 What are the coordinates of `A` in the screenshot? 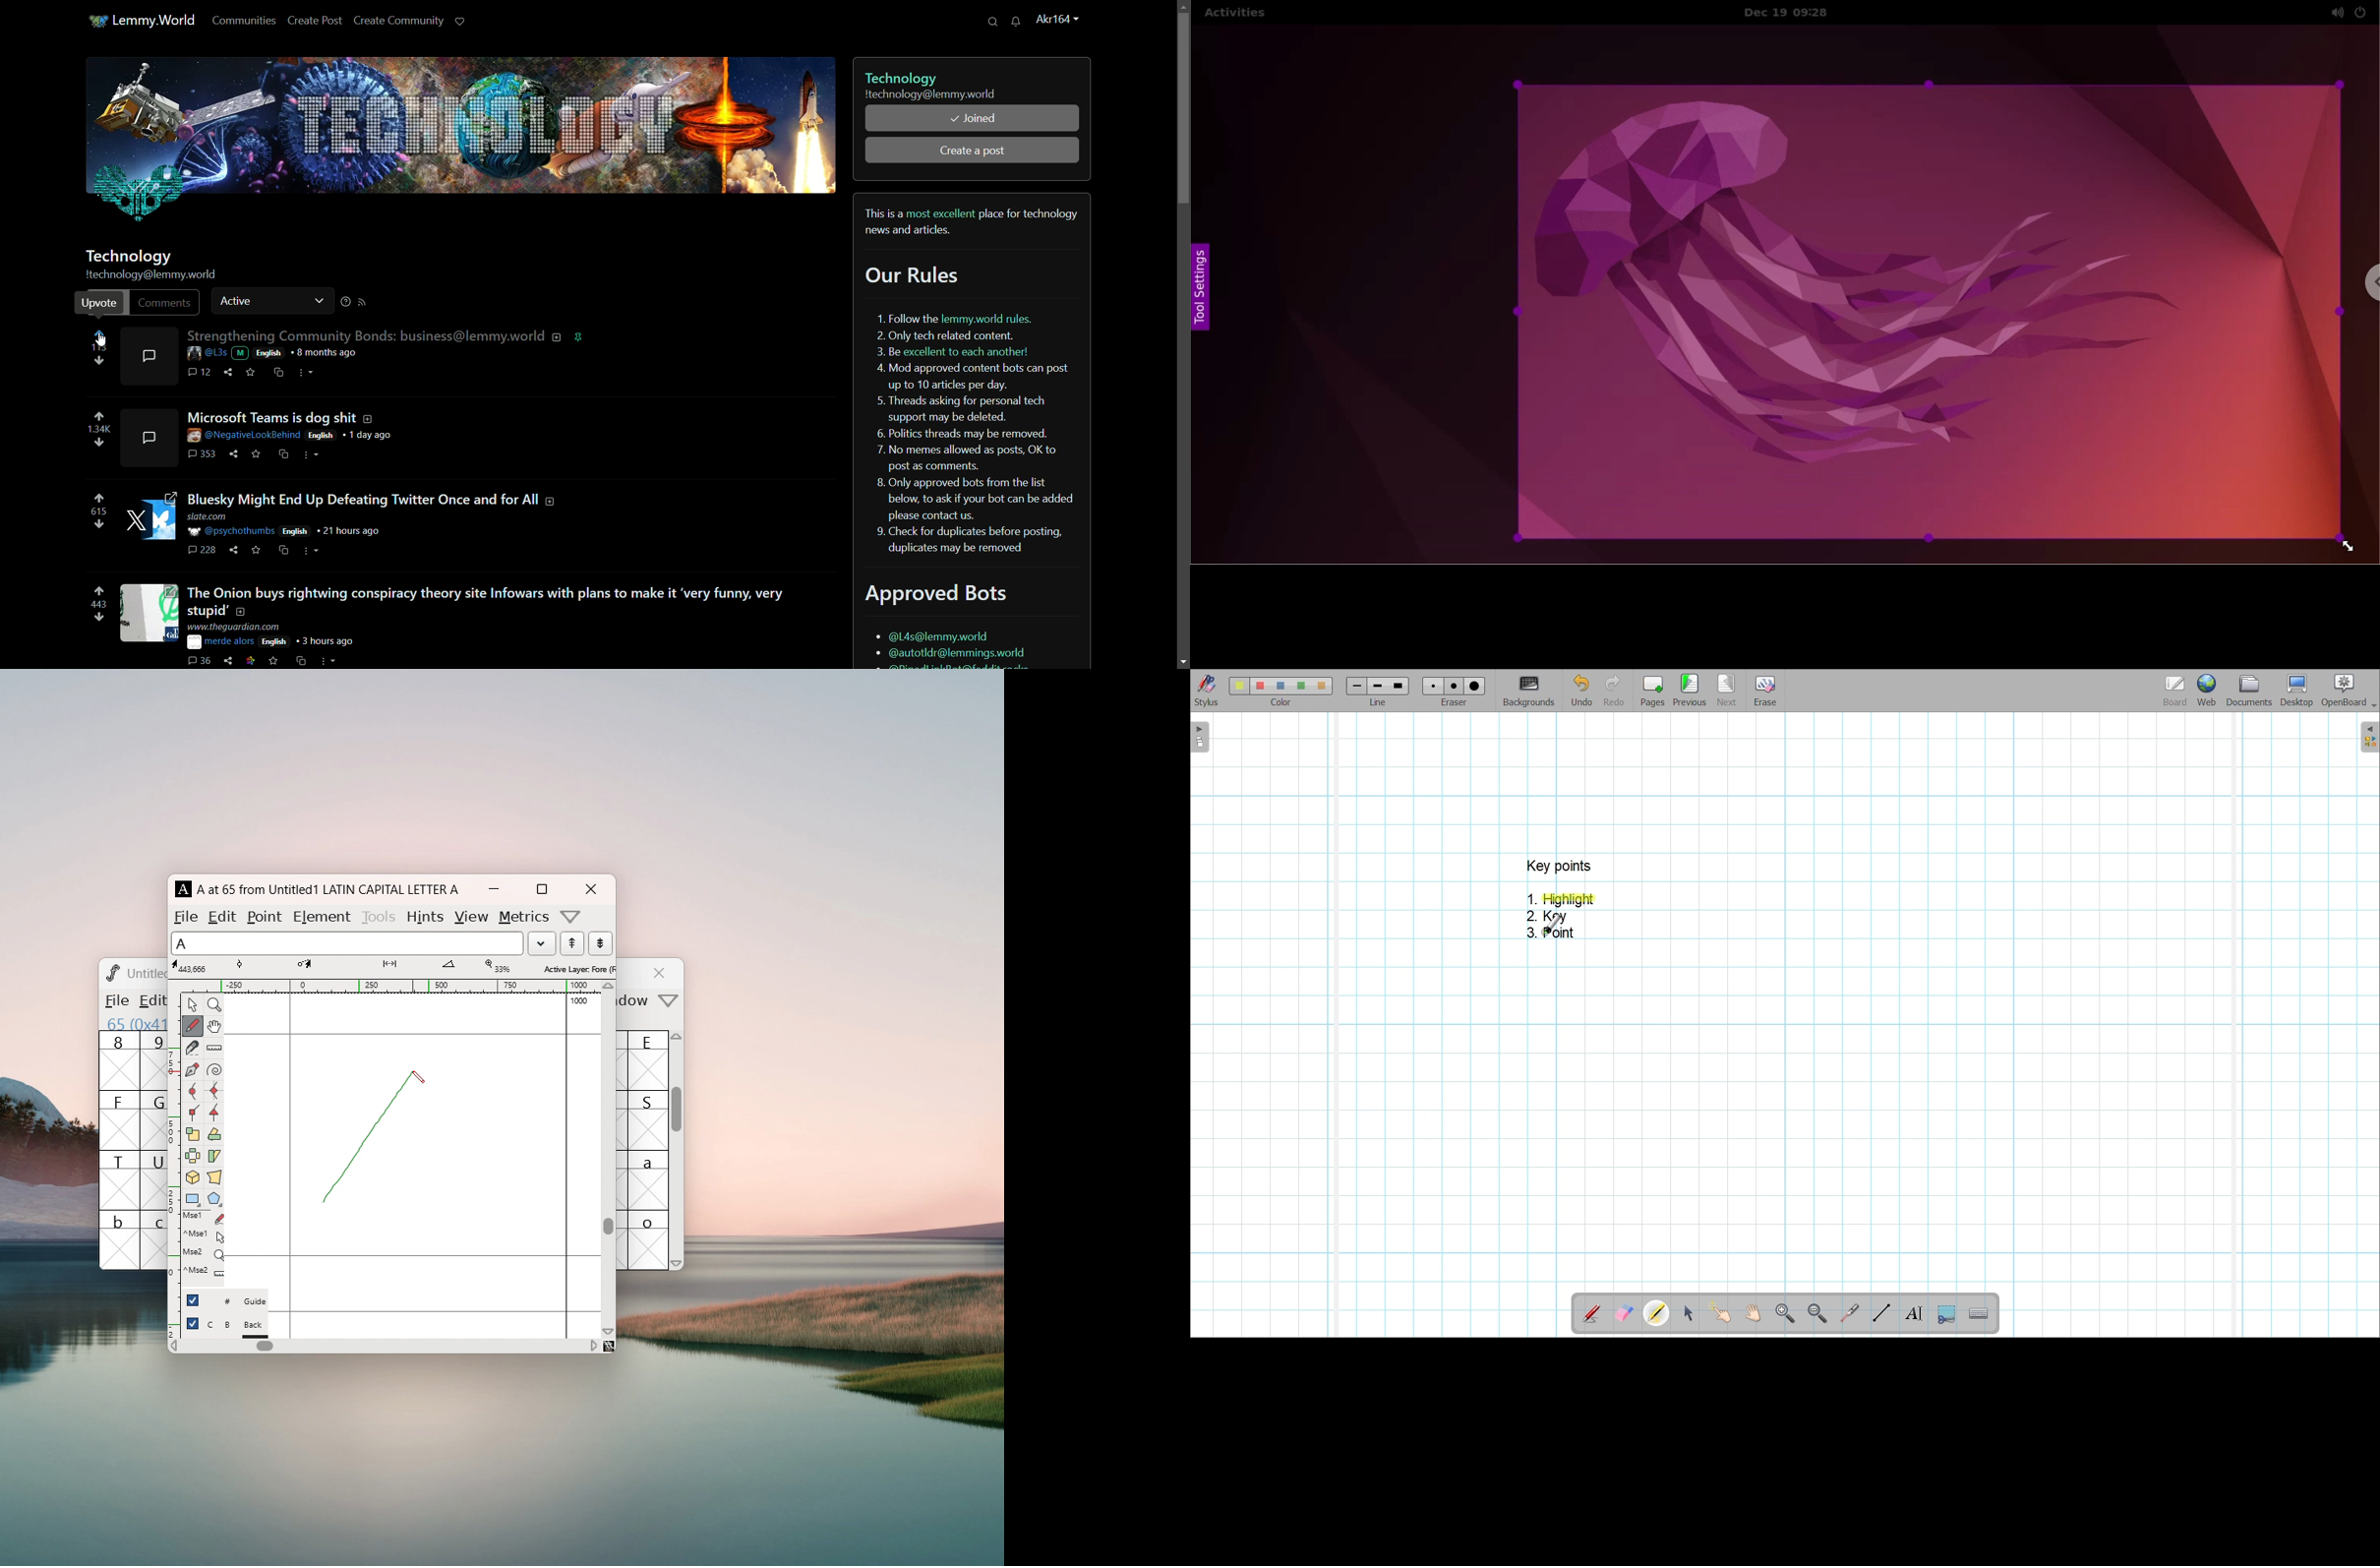 It's located at (184, 889).